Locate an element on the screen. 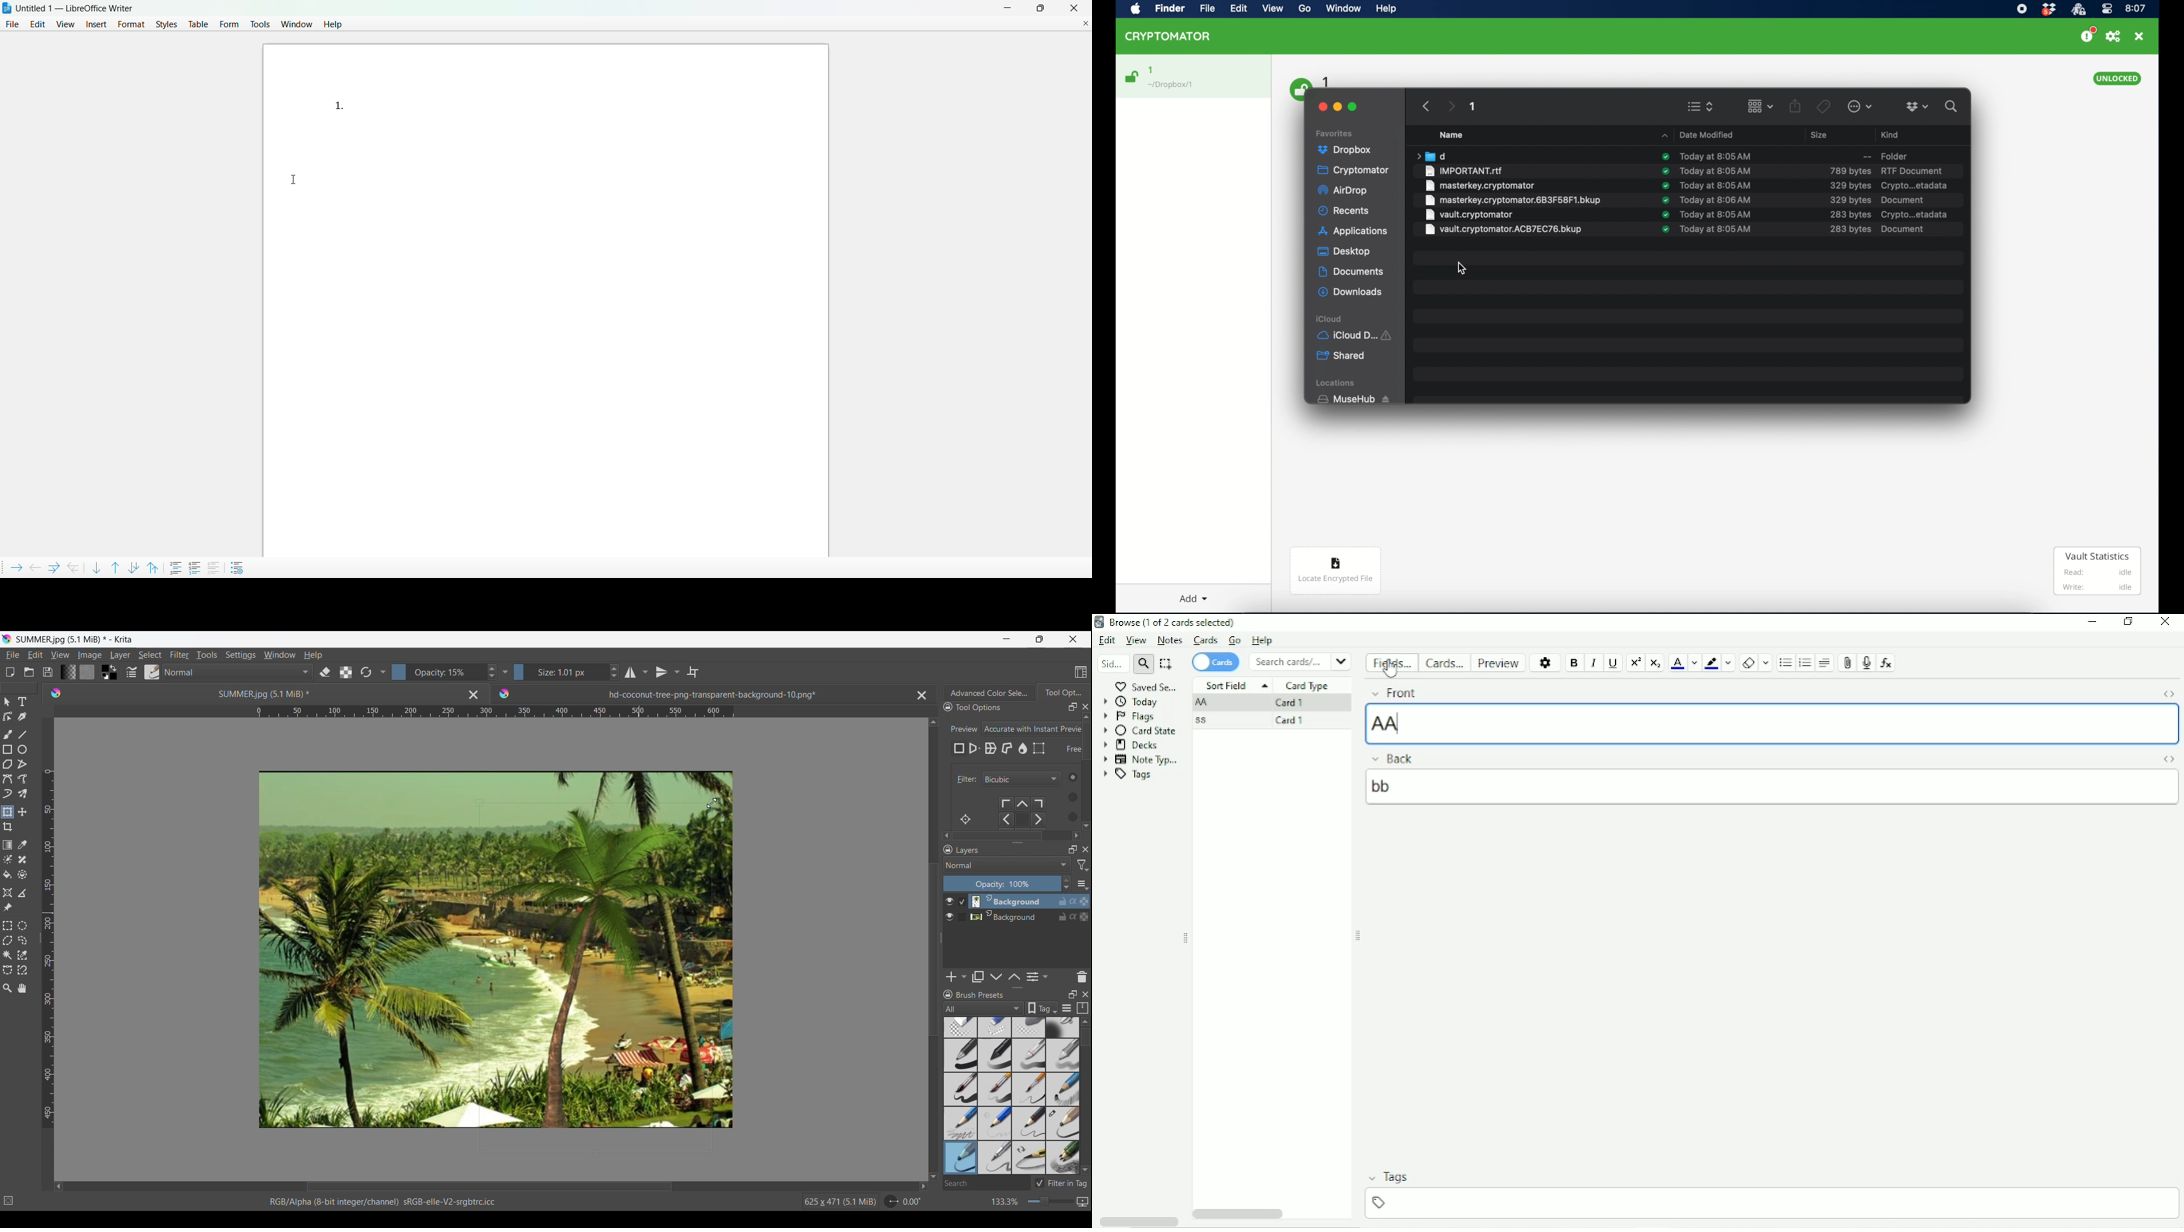 The height and width of the screenshot is (1232, 2184). Rectangle tool is located at coordinates (7, 749).